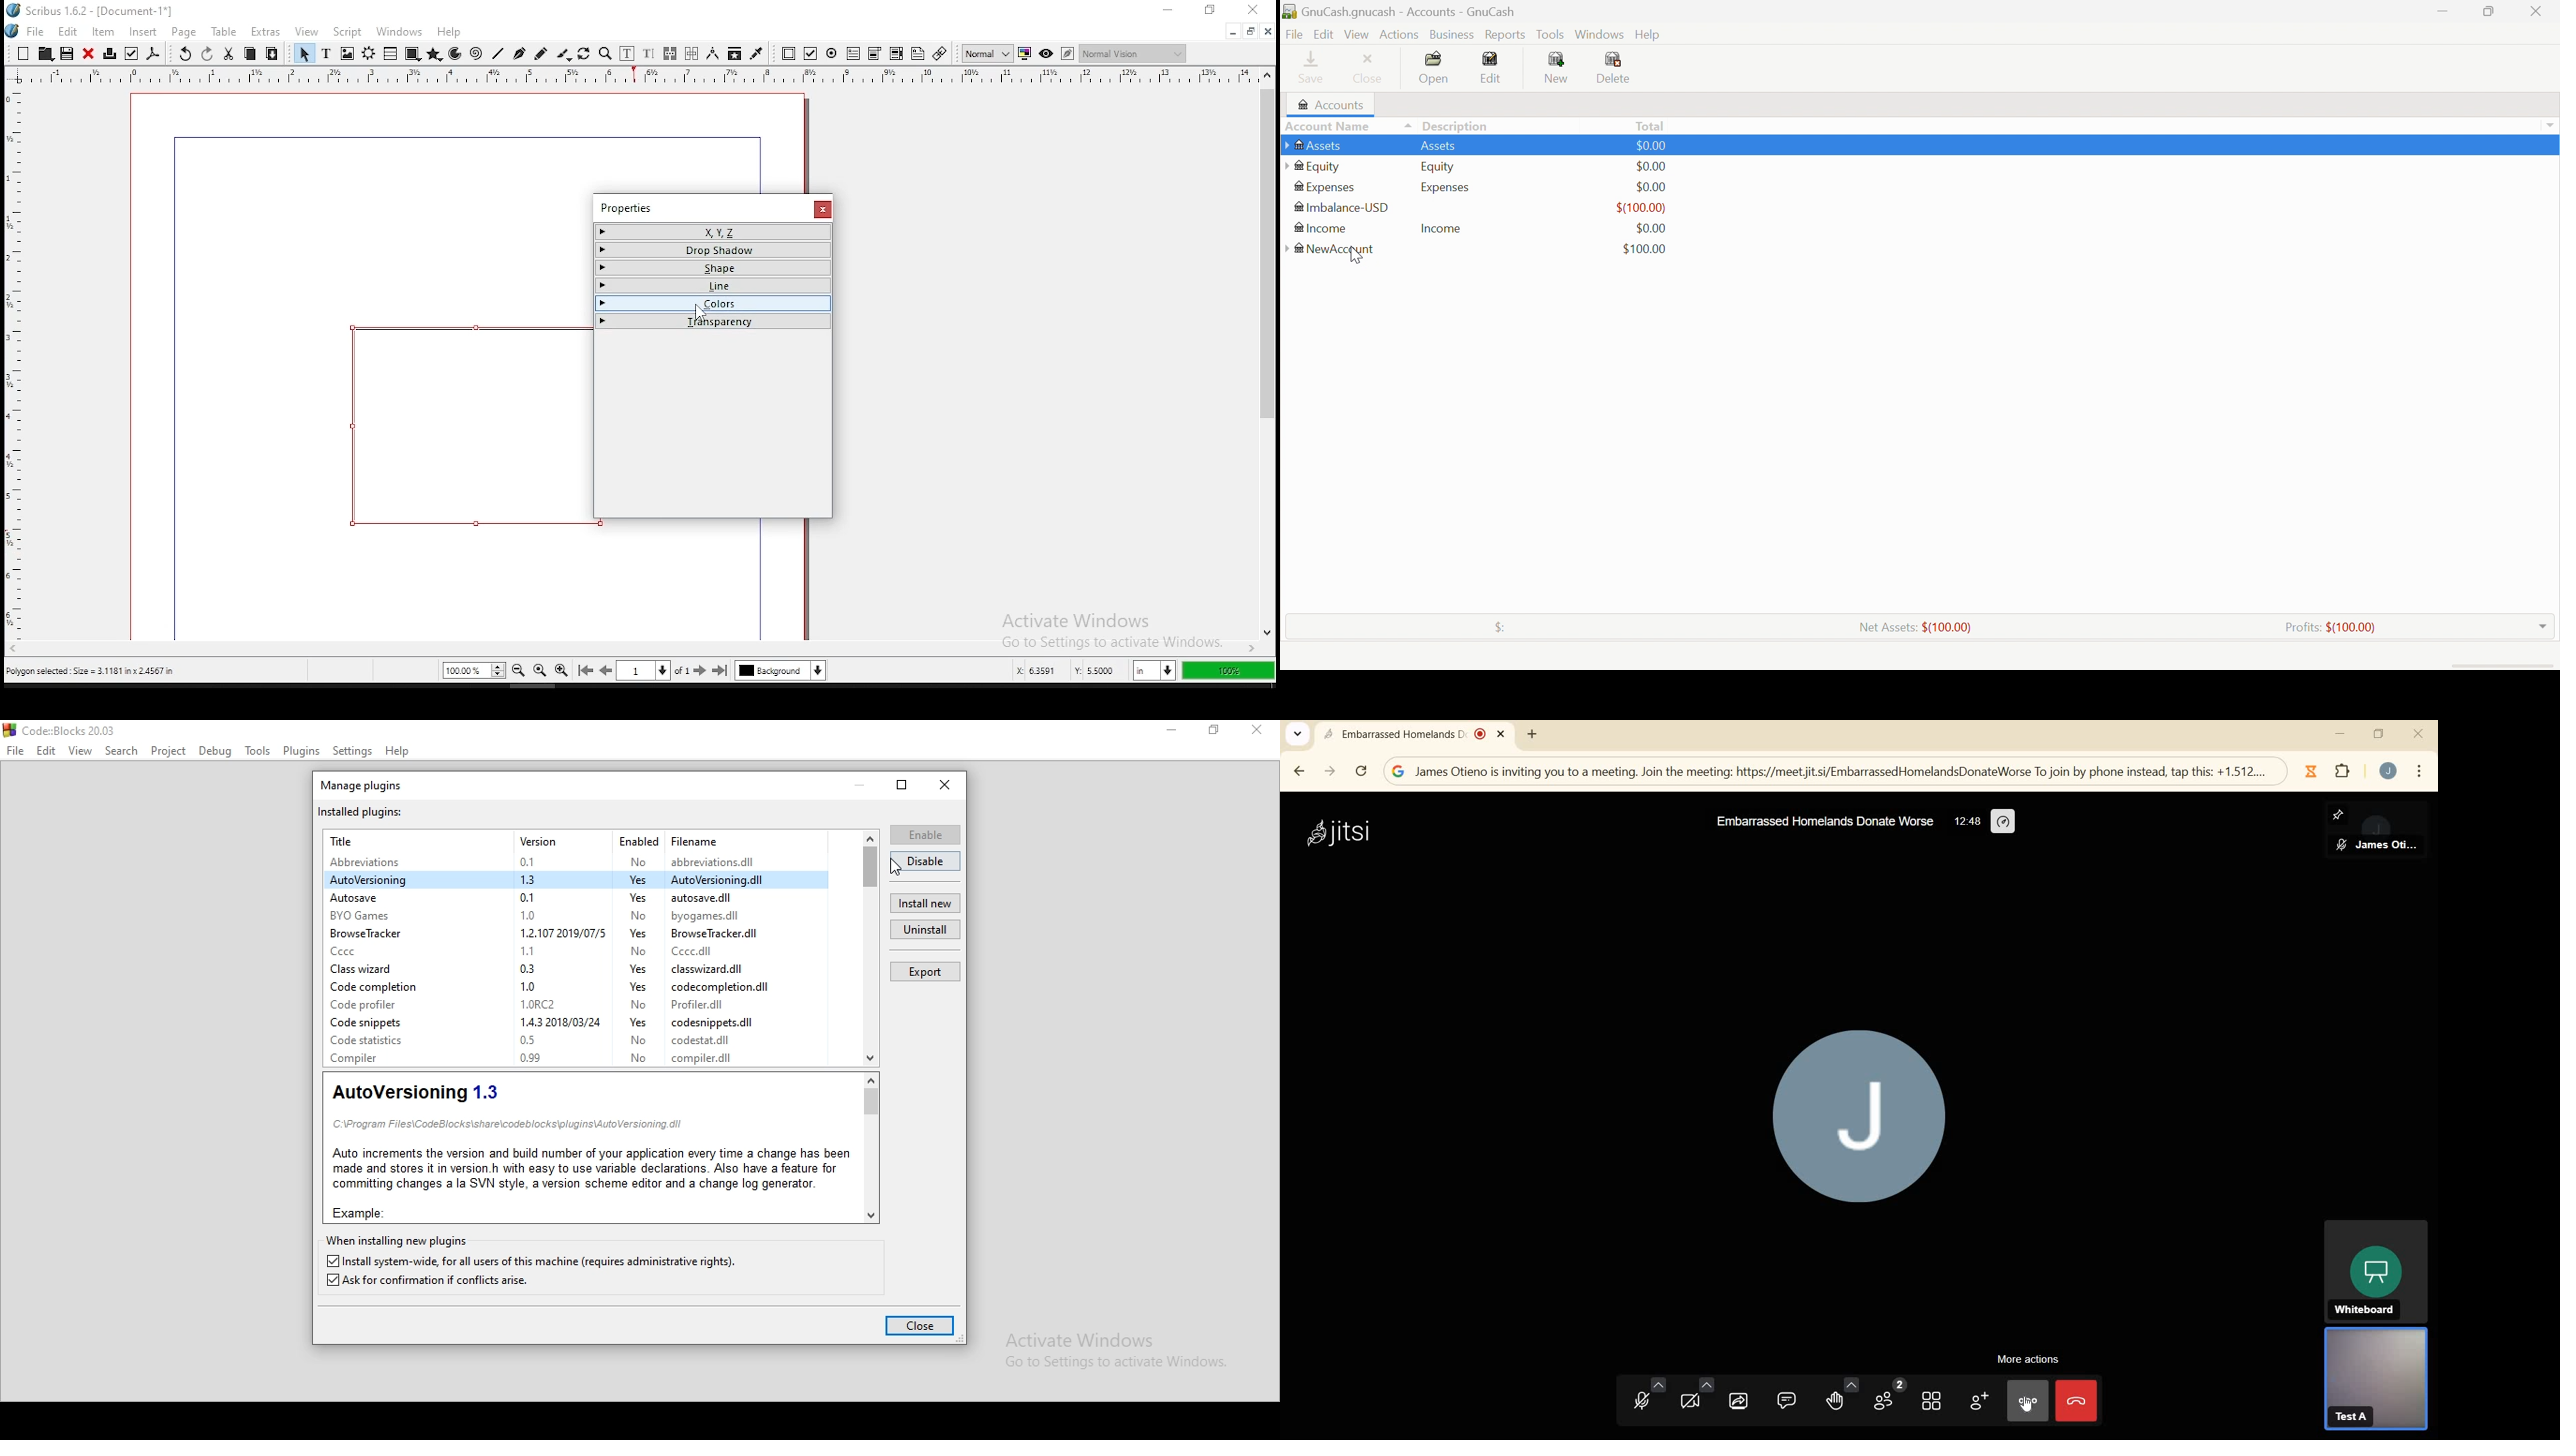 The height and width of the screenshot is (1456, 2576). What do you see at coordinates (1458, 127) in the screenshot?
I see `Description` at bounding box center [1458, 127].